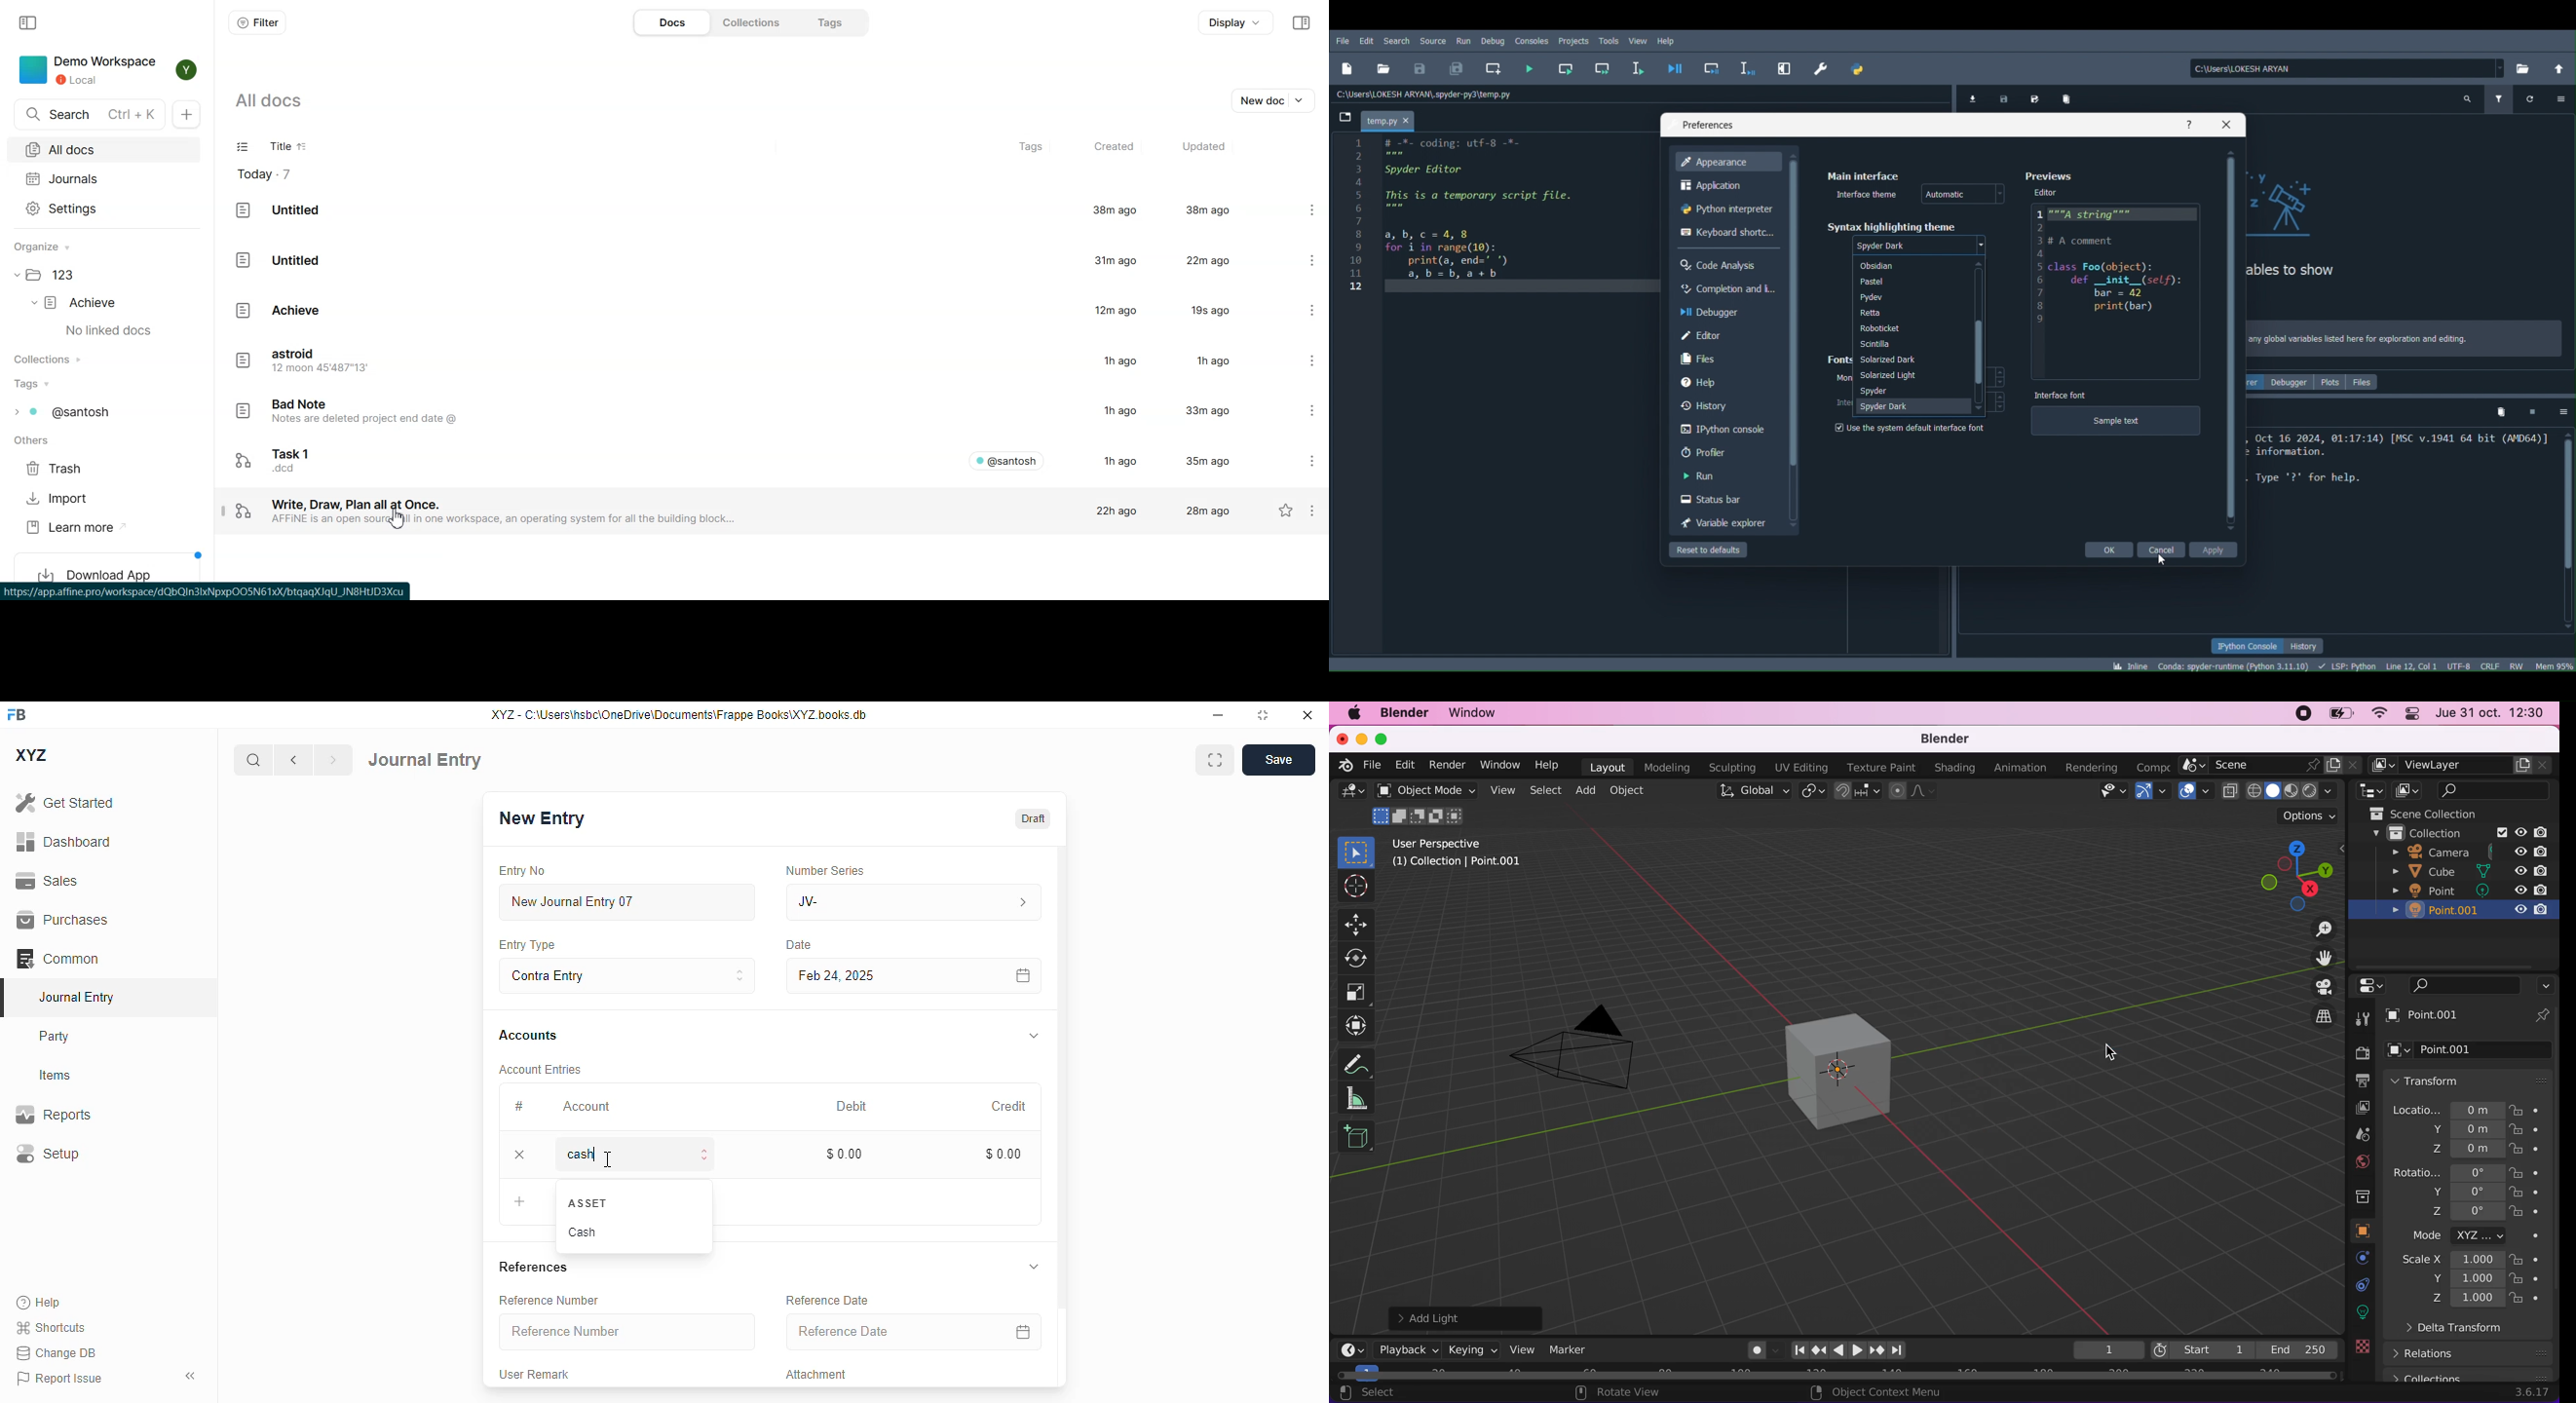 The height and width of the screenshot is (1428, 2576). I want to click on location 0m, so click(2447, 1109).